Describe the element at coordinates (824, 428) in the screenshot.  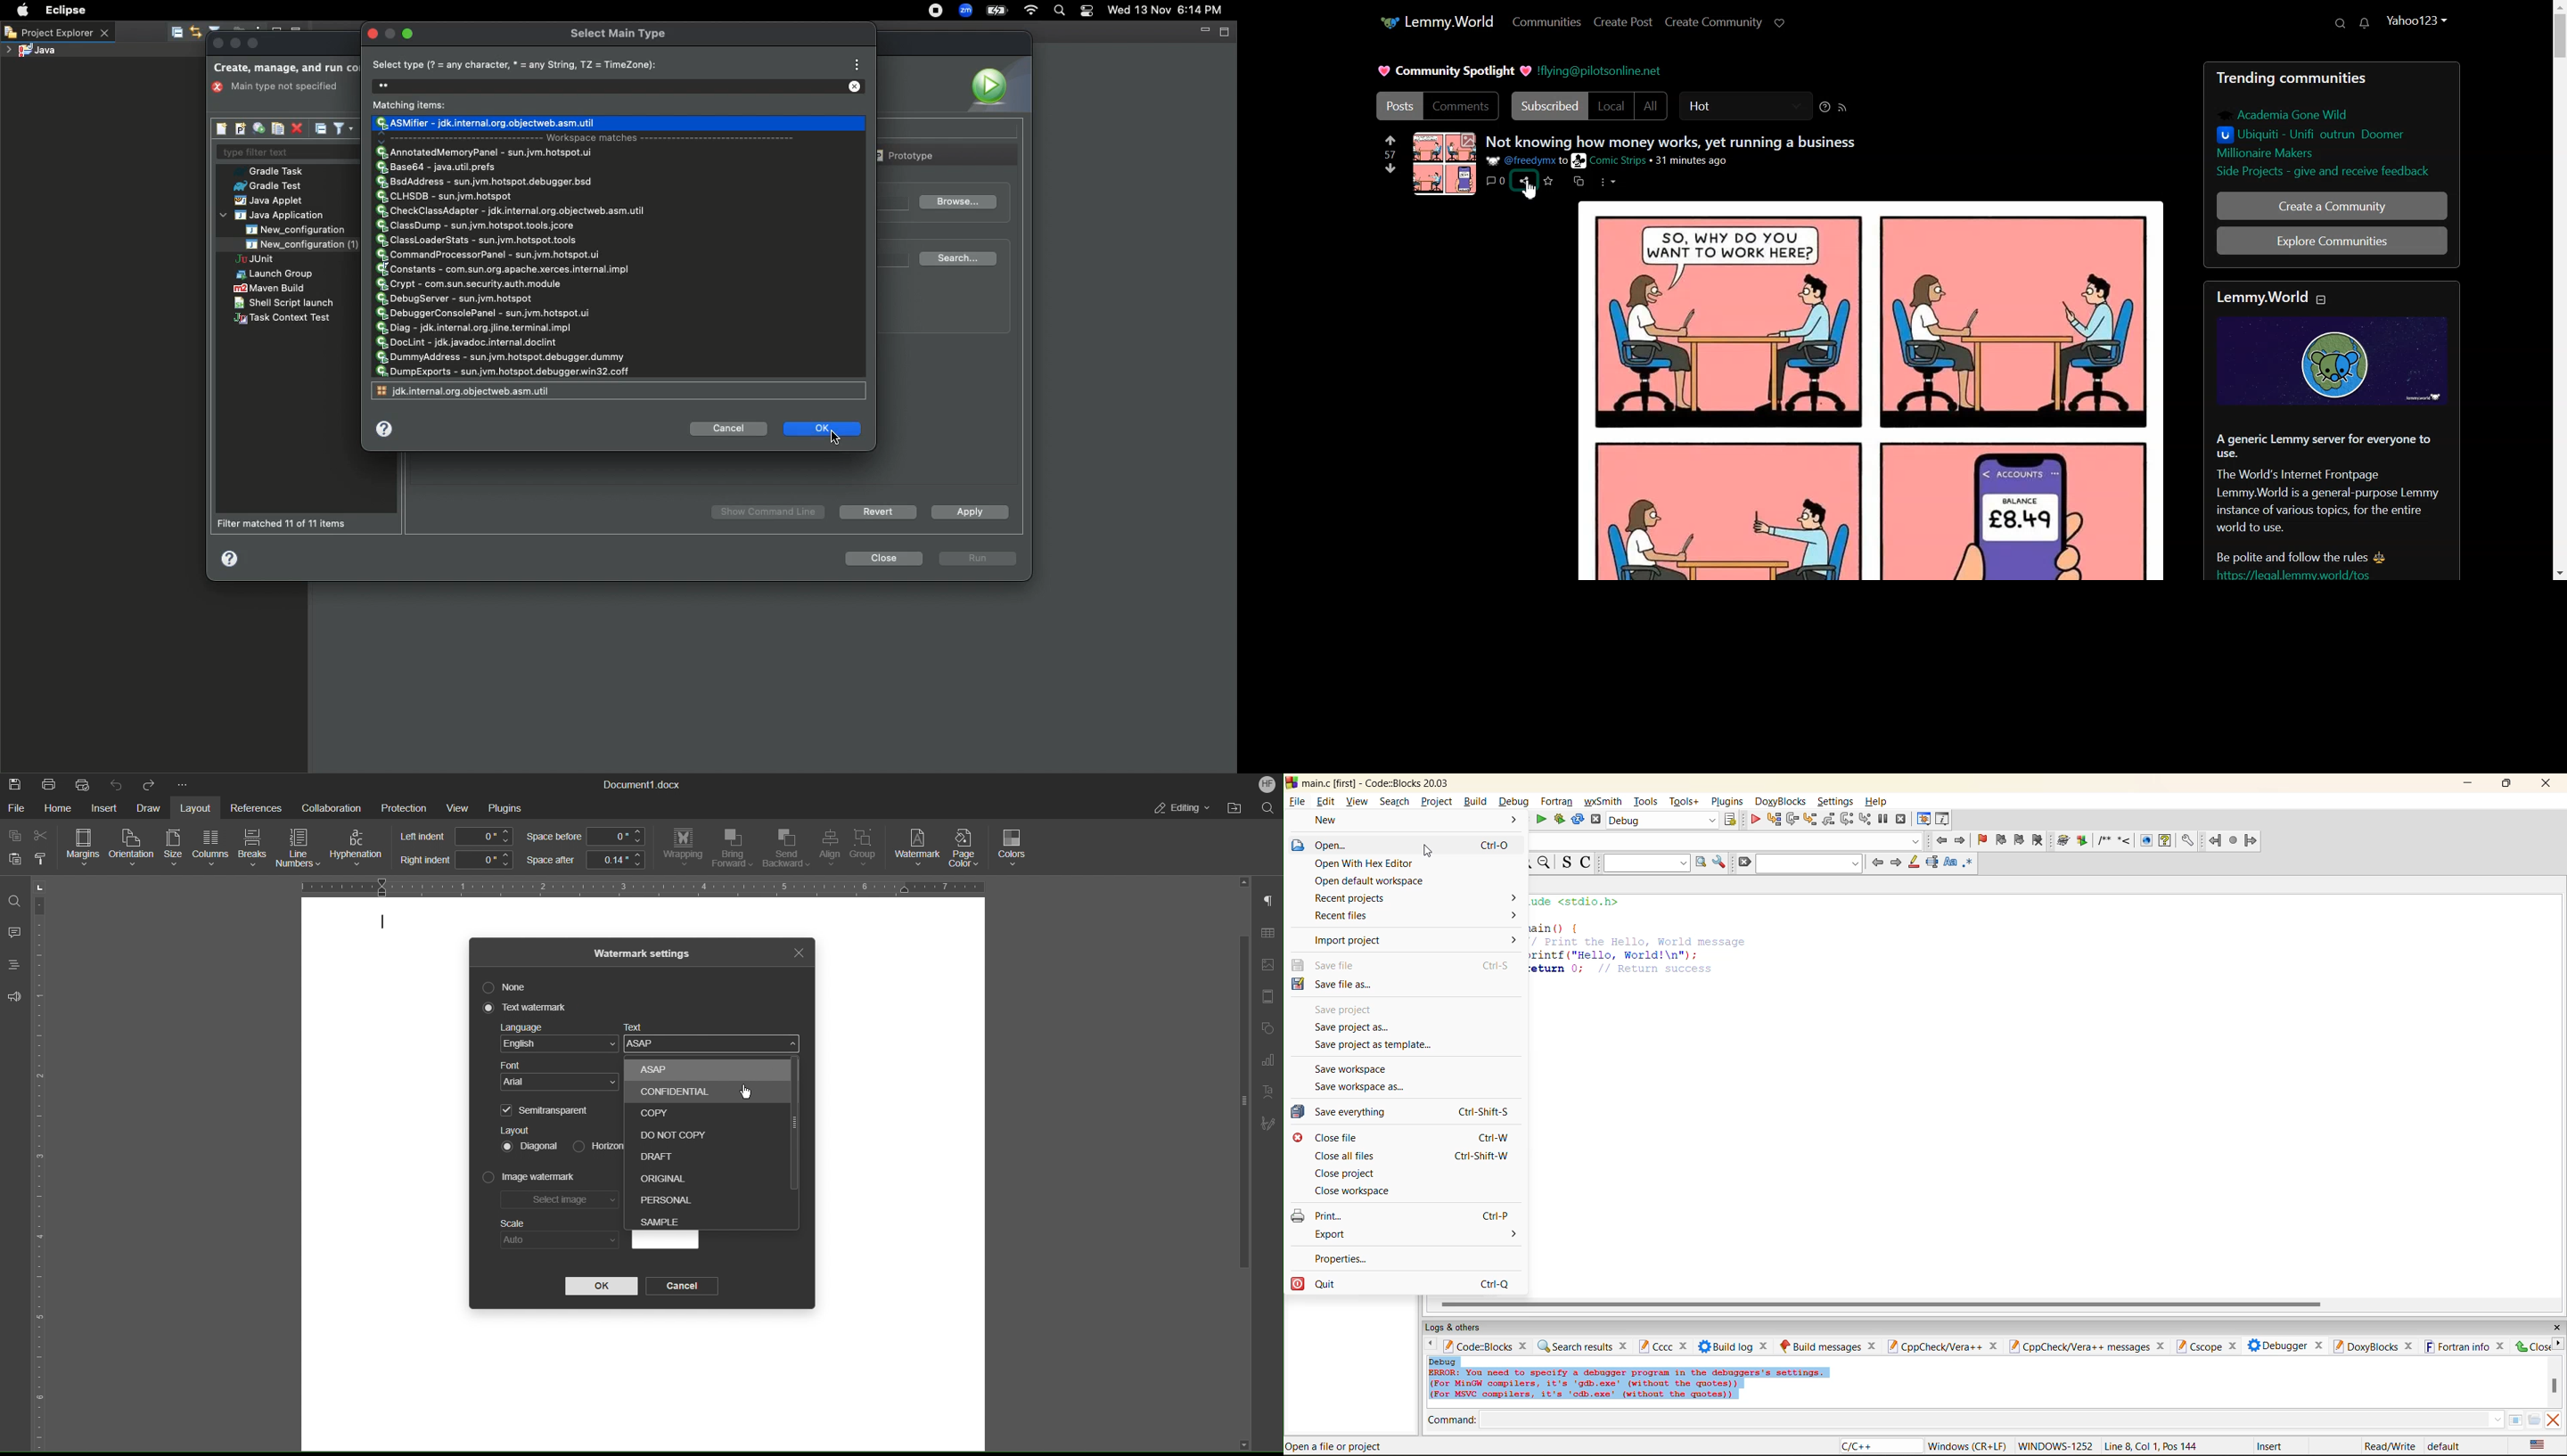
I see `Ok` at that location.